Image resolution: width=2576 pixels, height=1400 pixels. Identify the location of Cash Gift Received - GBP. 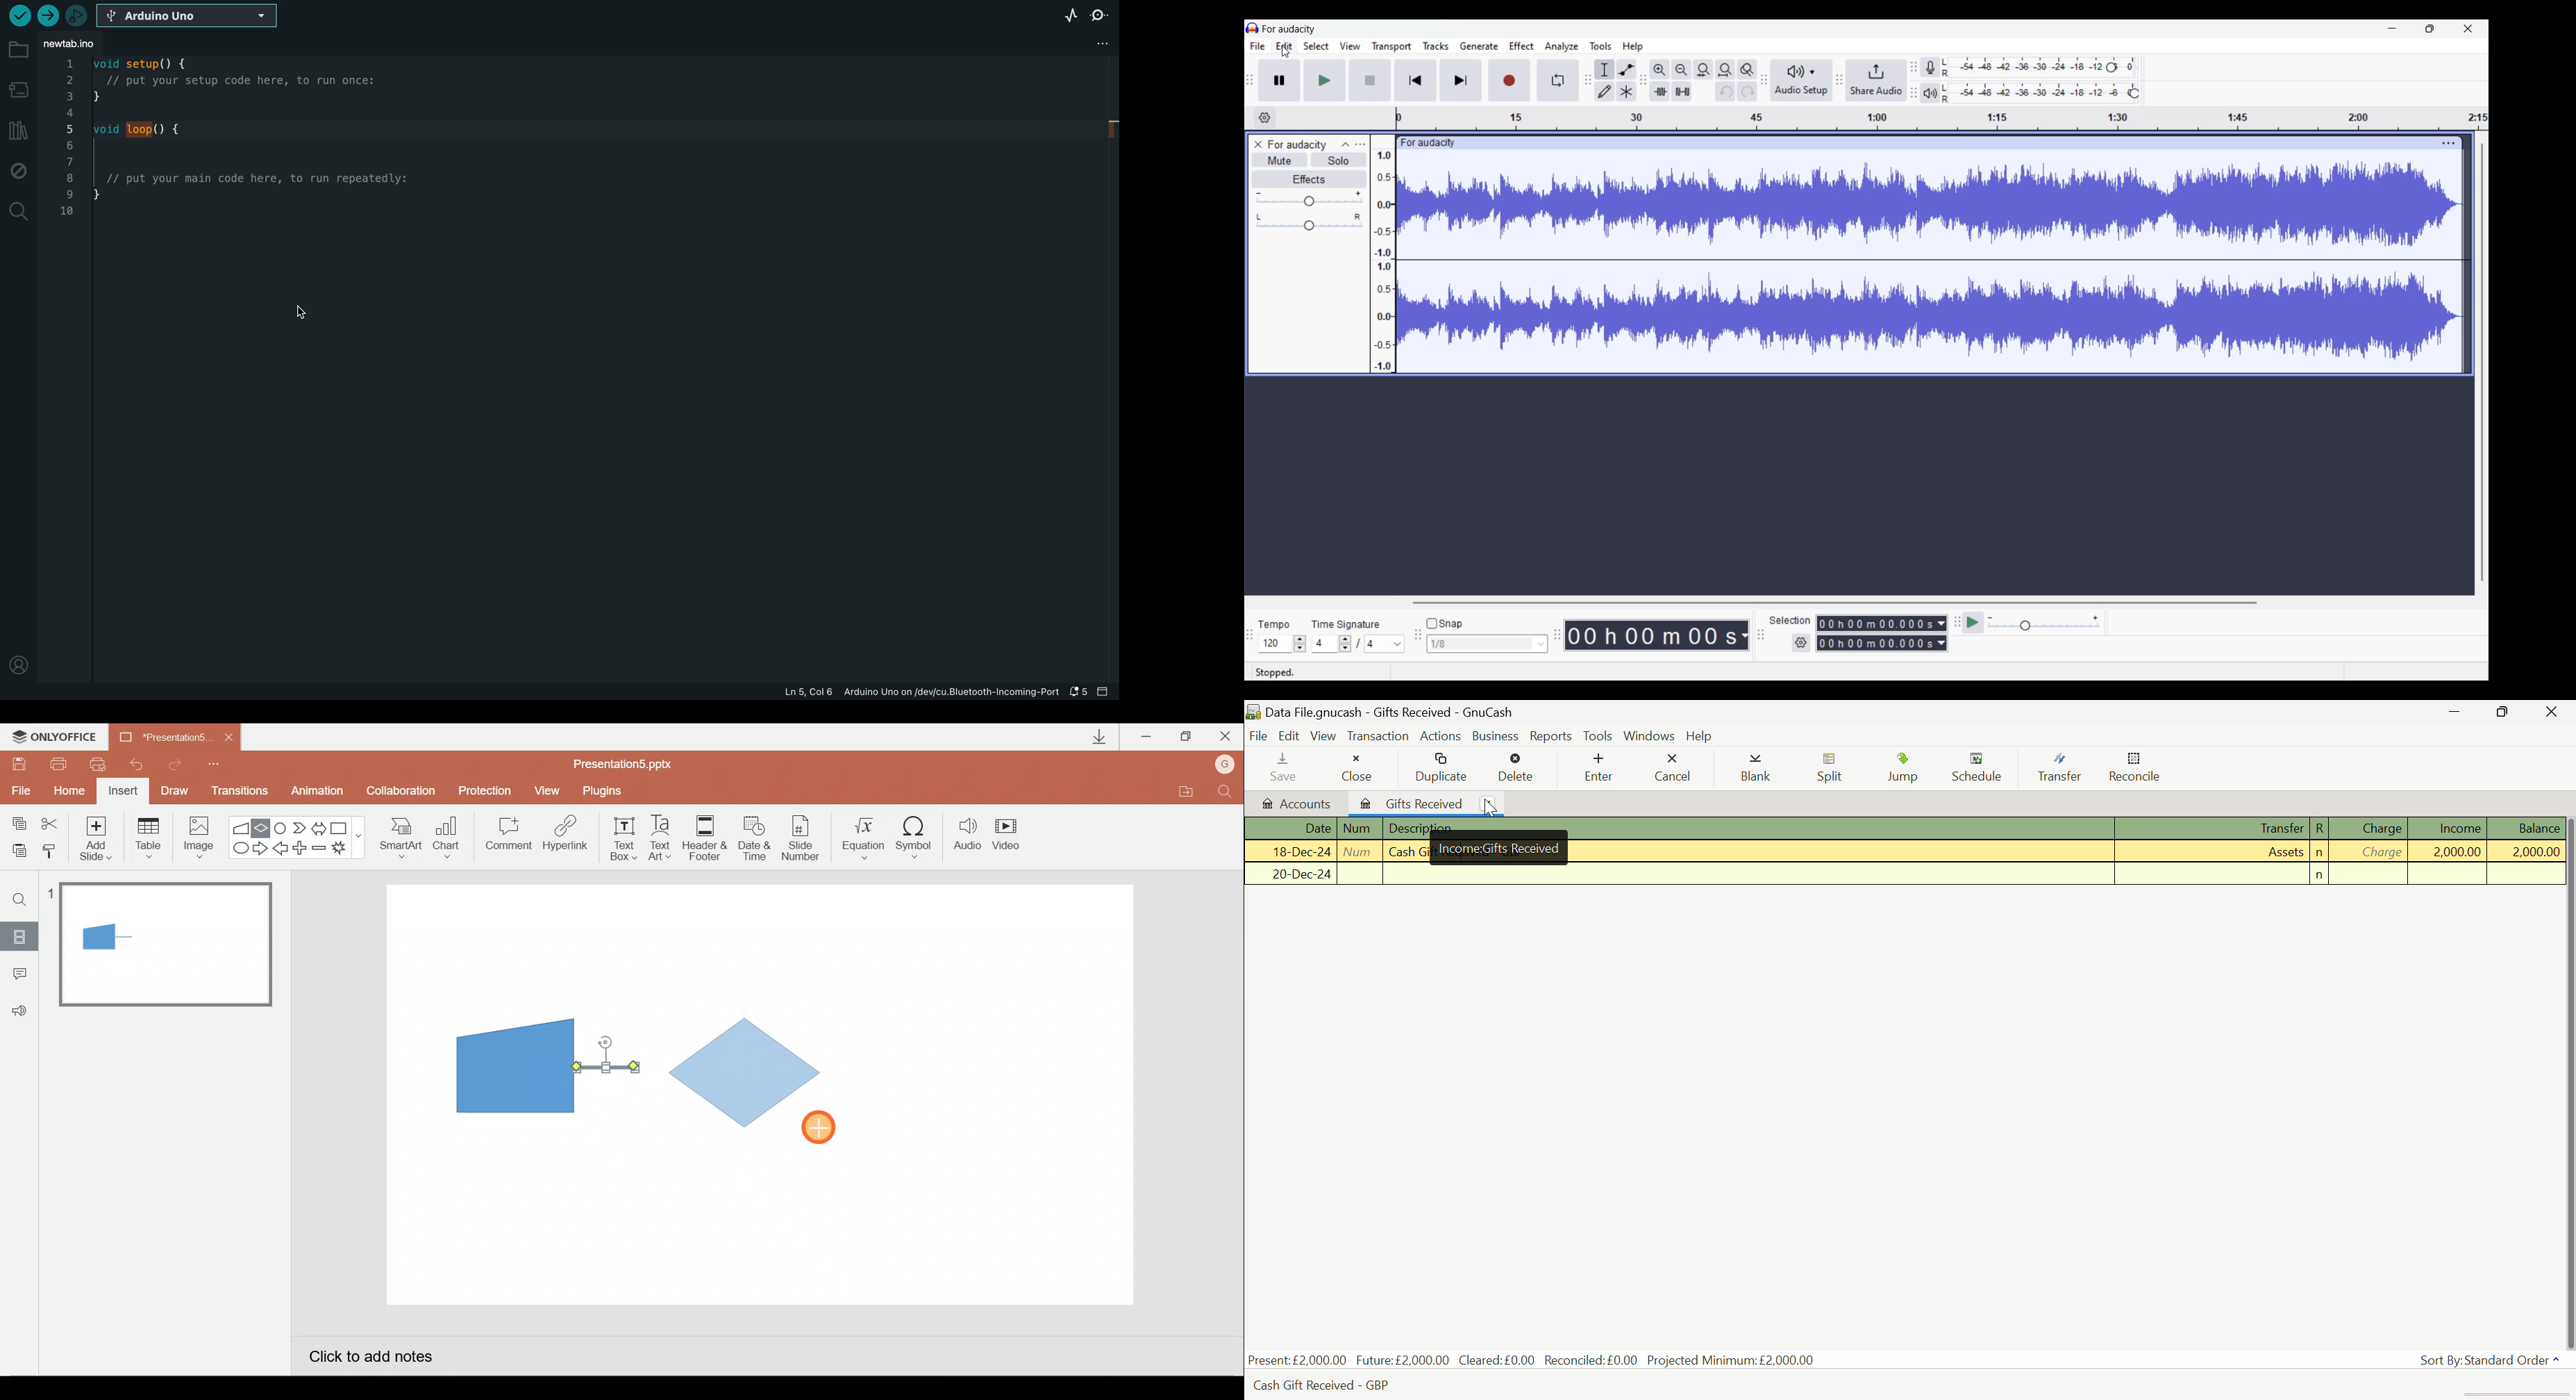
(1332, 1385).